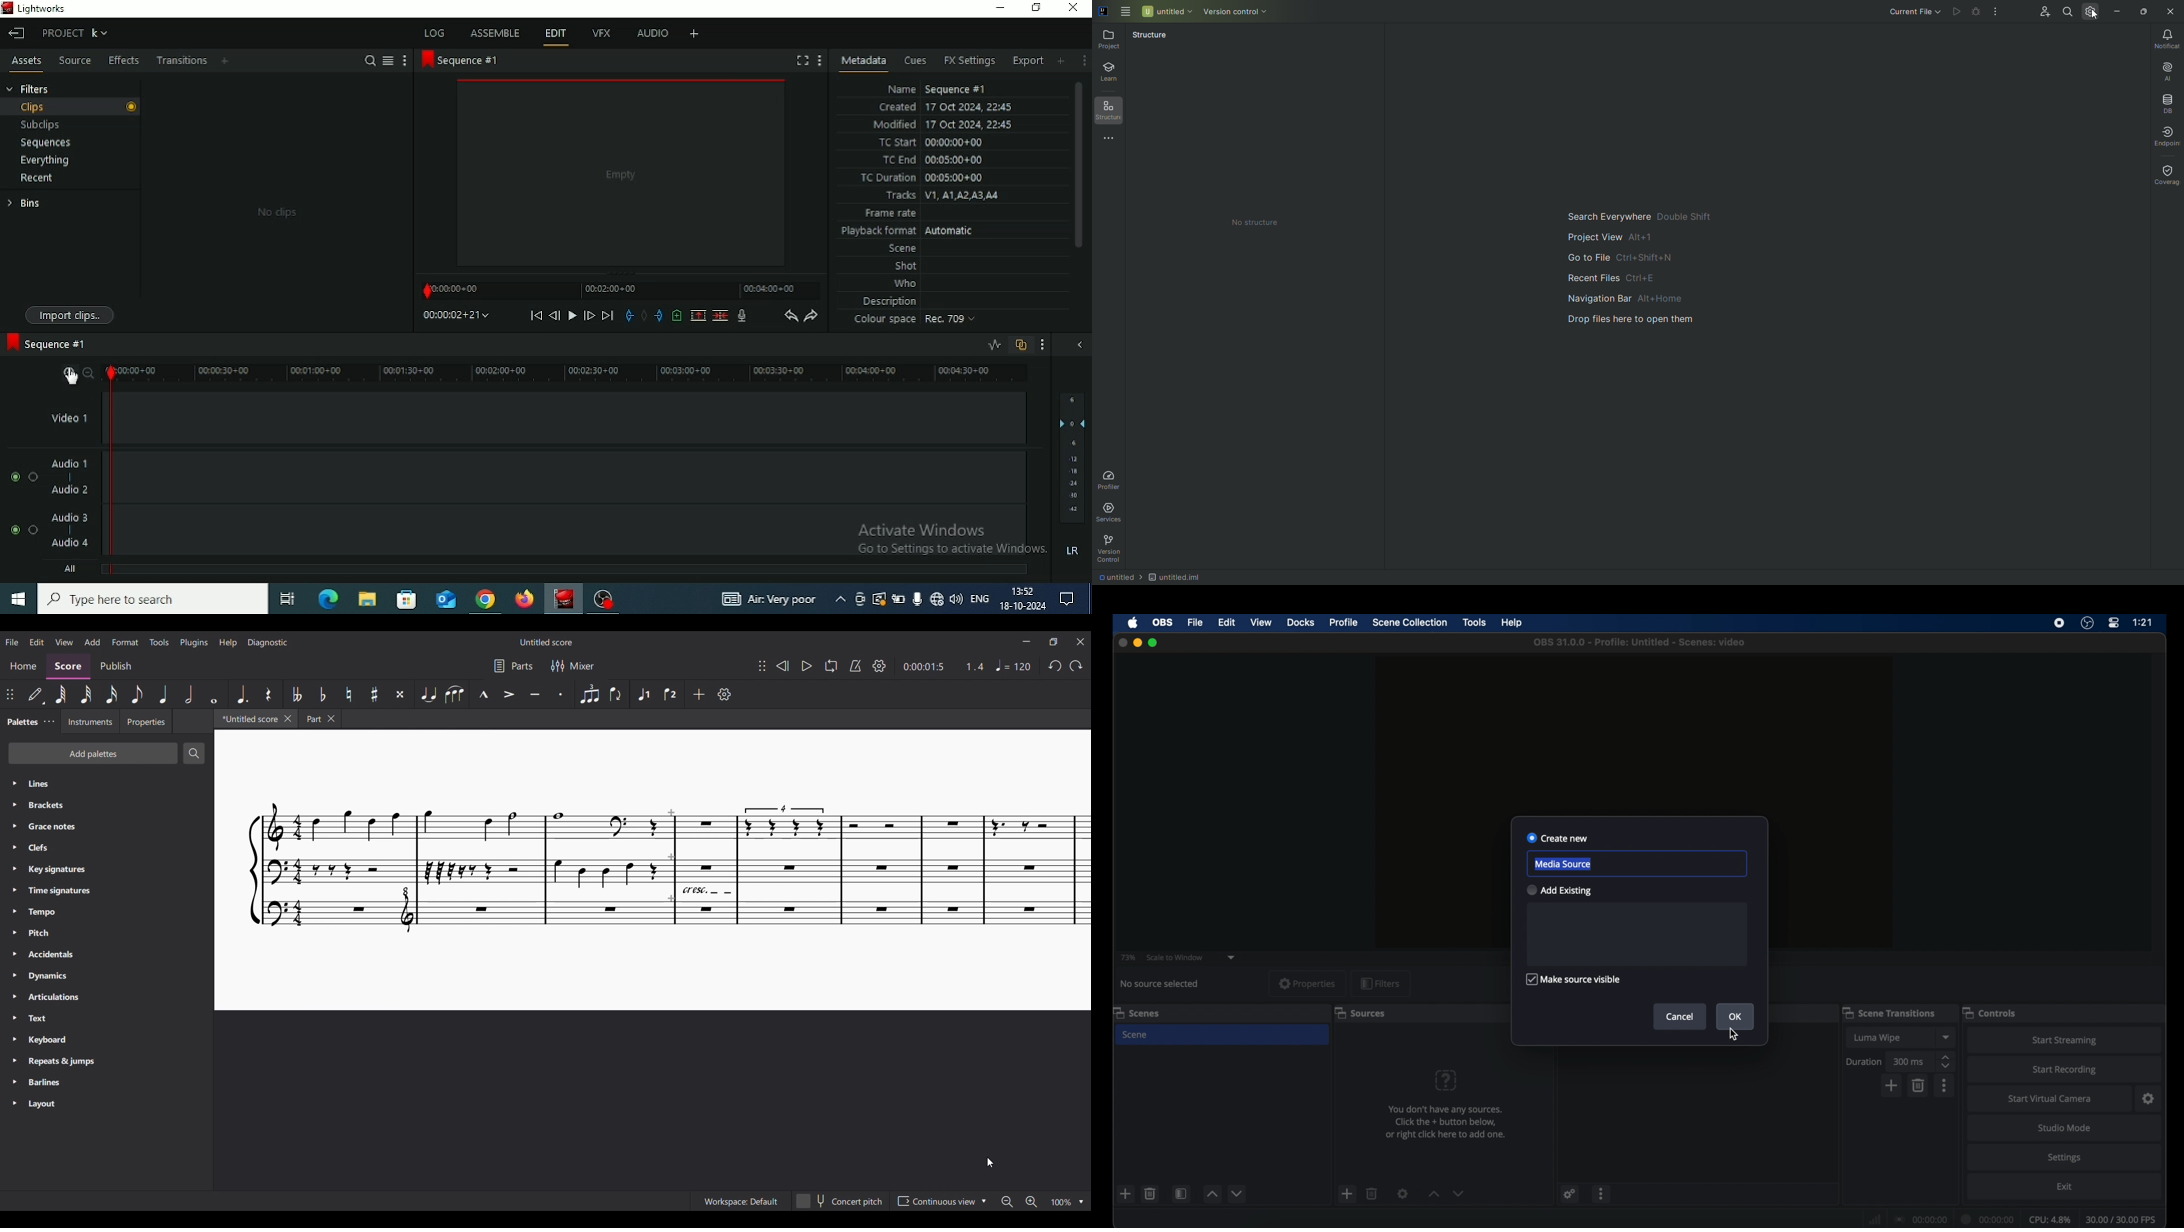 This screenshot has height=1232, width=2184. I want to click on Mute/unmute this track, so click(14, 530).